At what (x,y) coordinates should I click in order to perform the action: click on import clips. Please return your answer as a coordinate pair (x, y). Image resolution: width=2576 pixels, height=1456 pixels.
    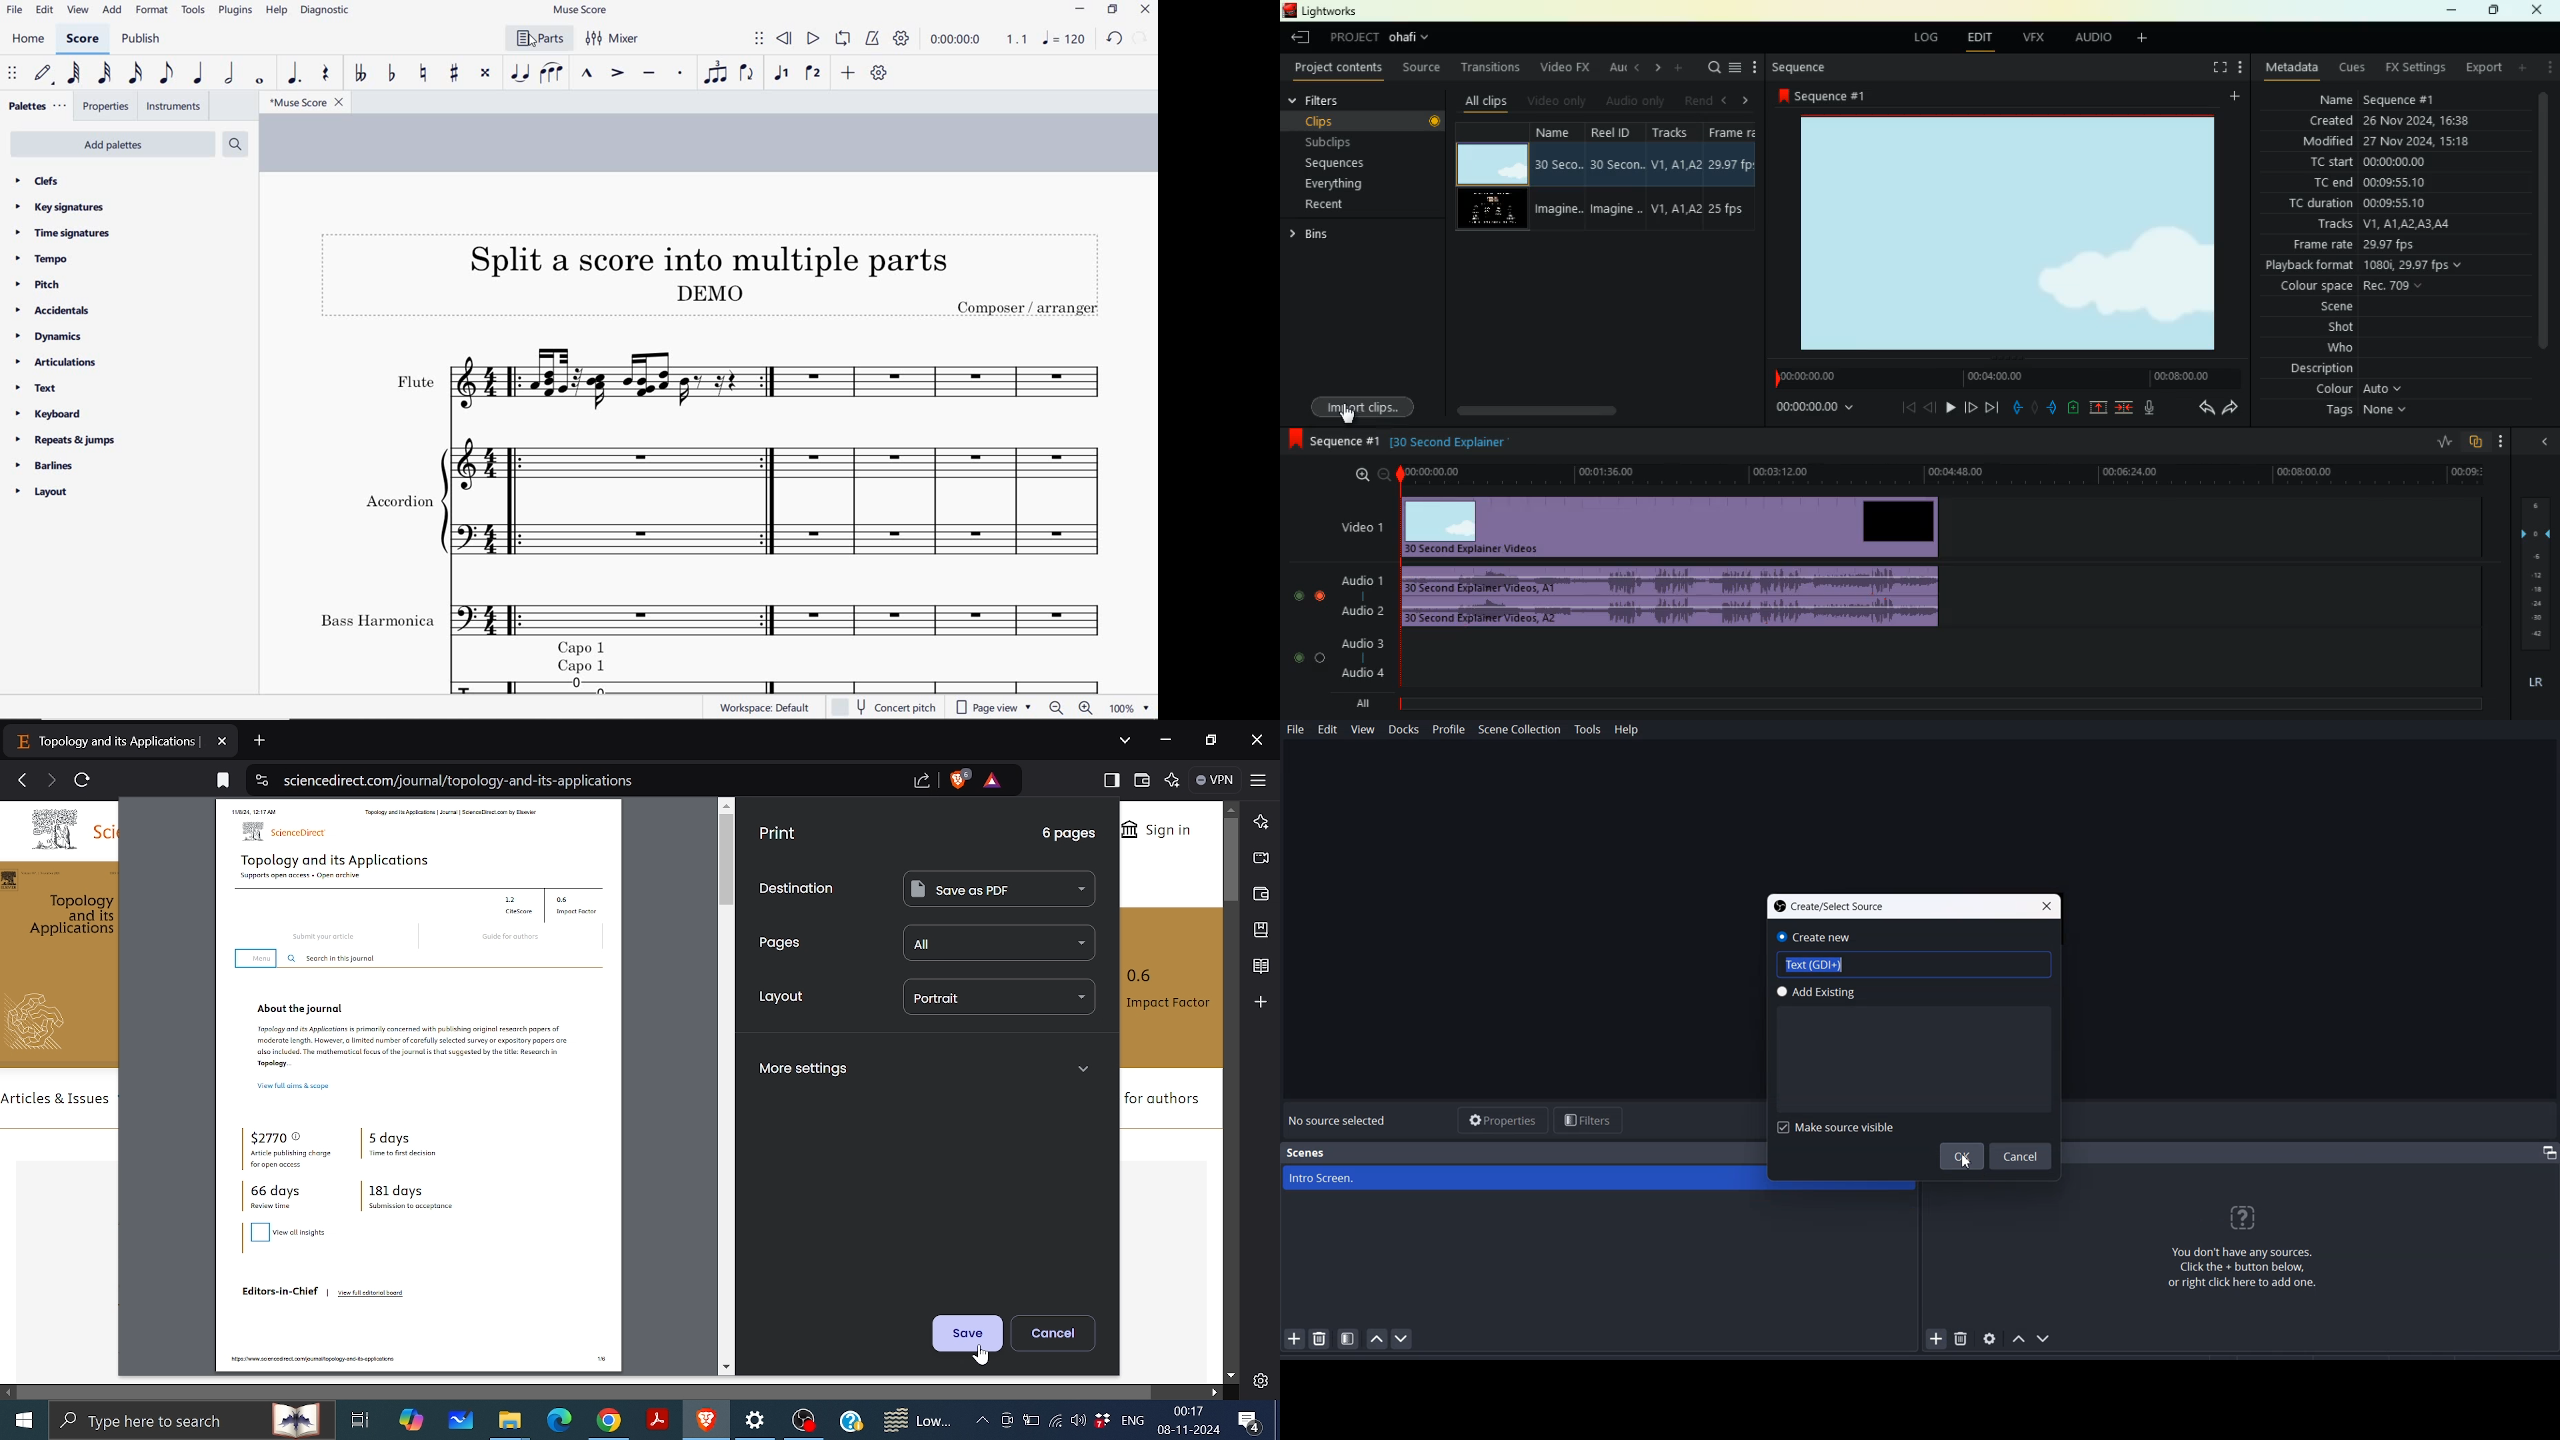
    Looking at the image, I should click on (1359, 401).